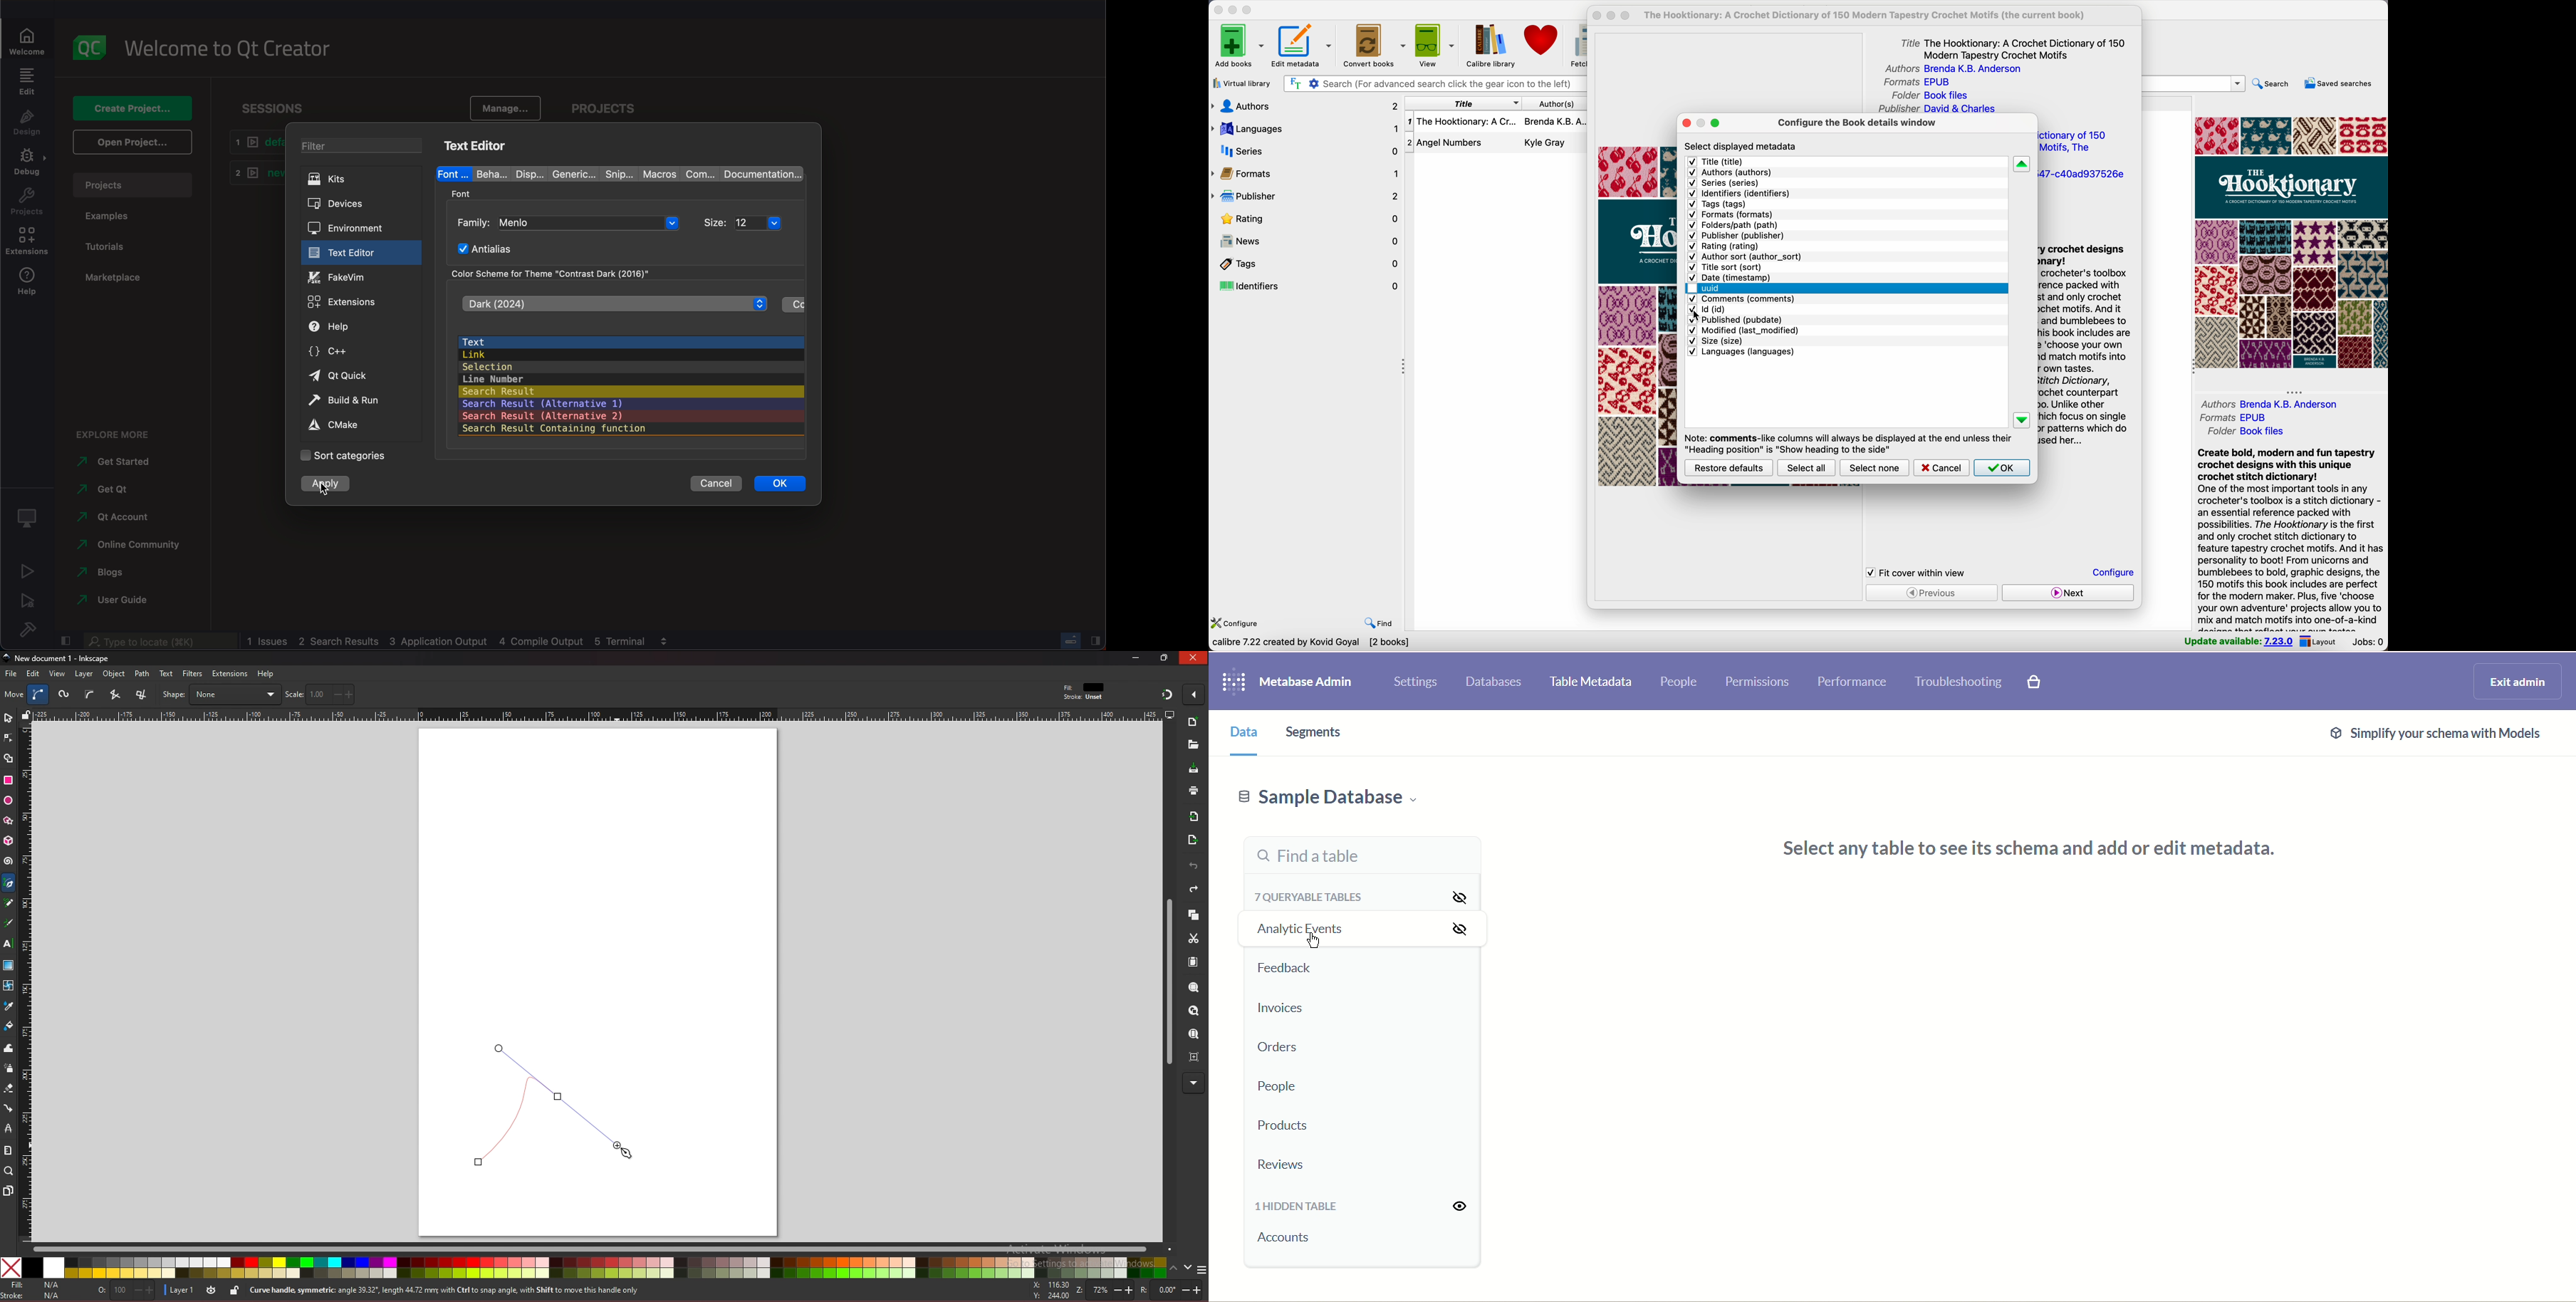 The height and width of the screenshot is (1316, 2576). What do you see at coordinates (1306, 263) in the screenshot?
I see `tags` at bounding box center [1306, 263].